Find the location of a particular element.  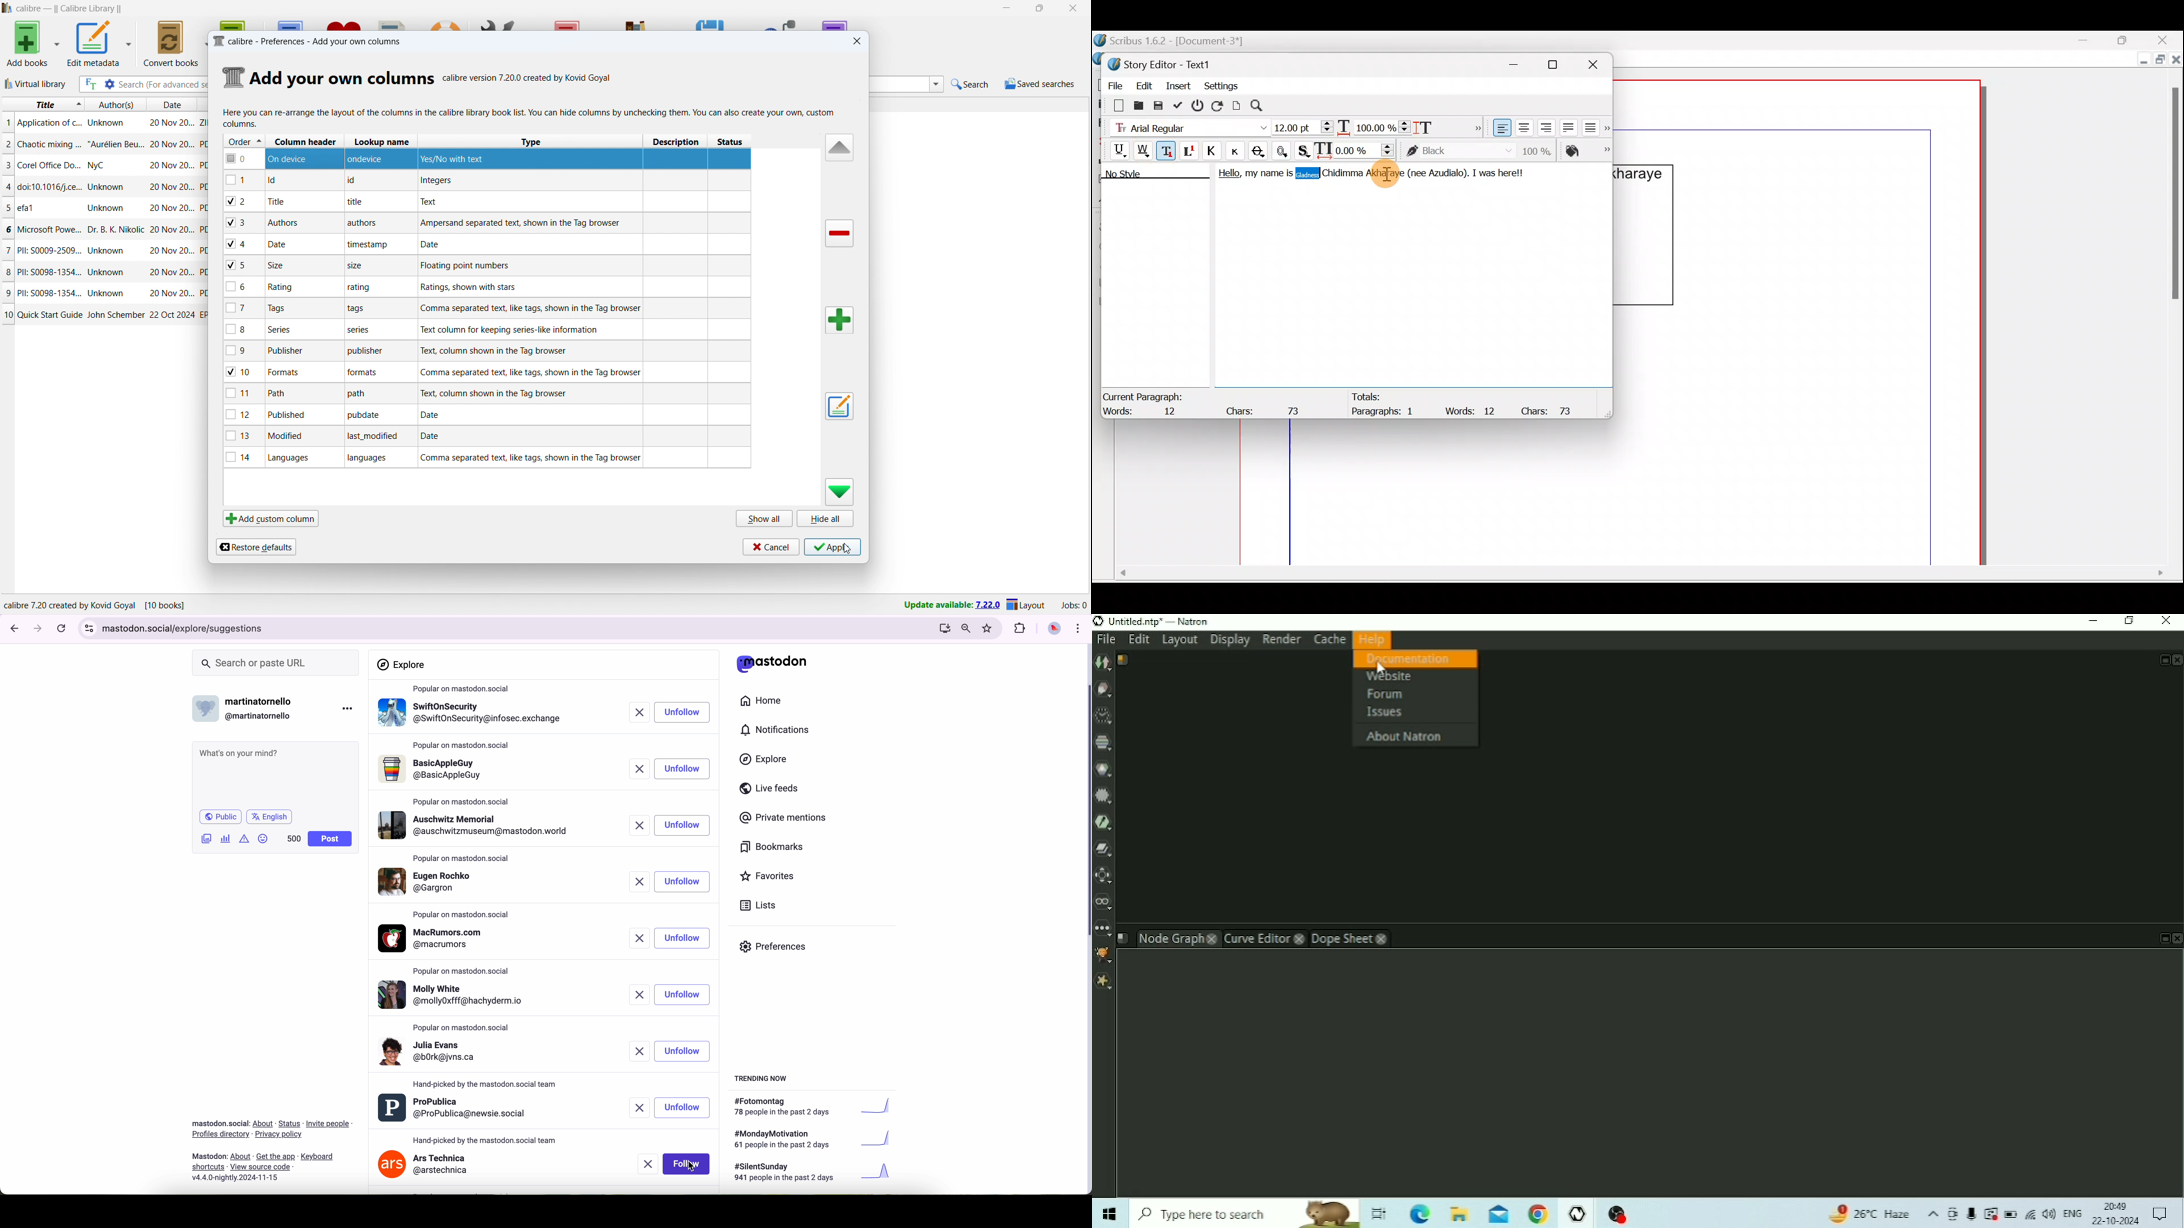

move up a column is located at coordinates (840, 148).